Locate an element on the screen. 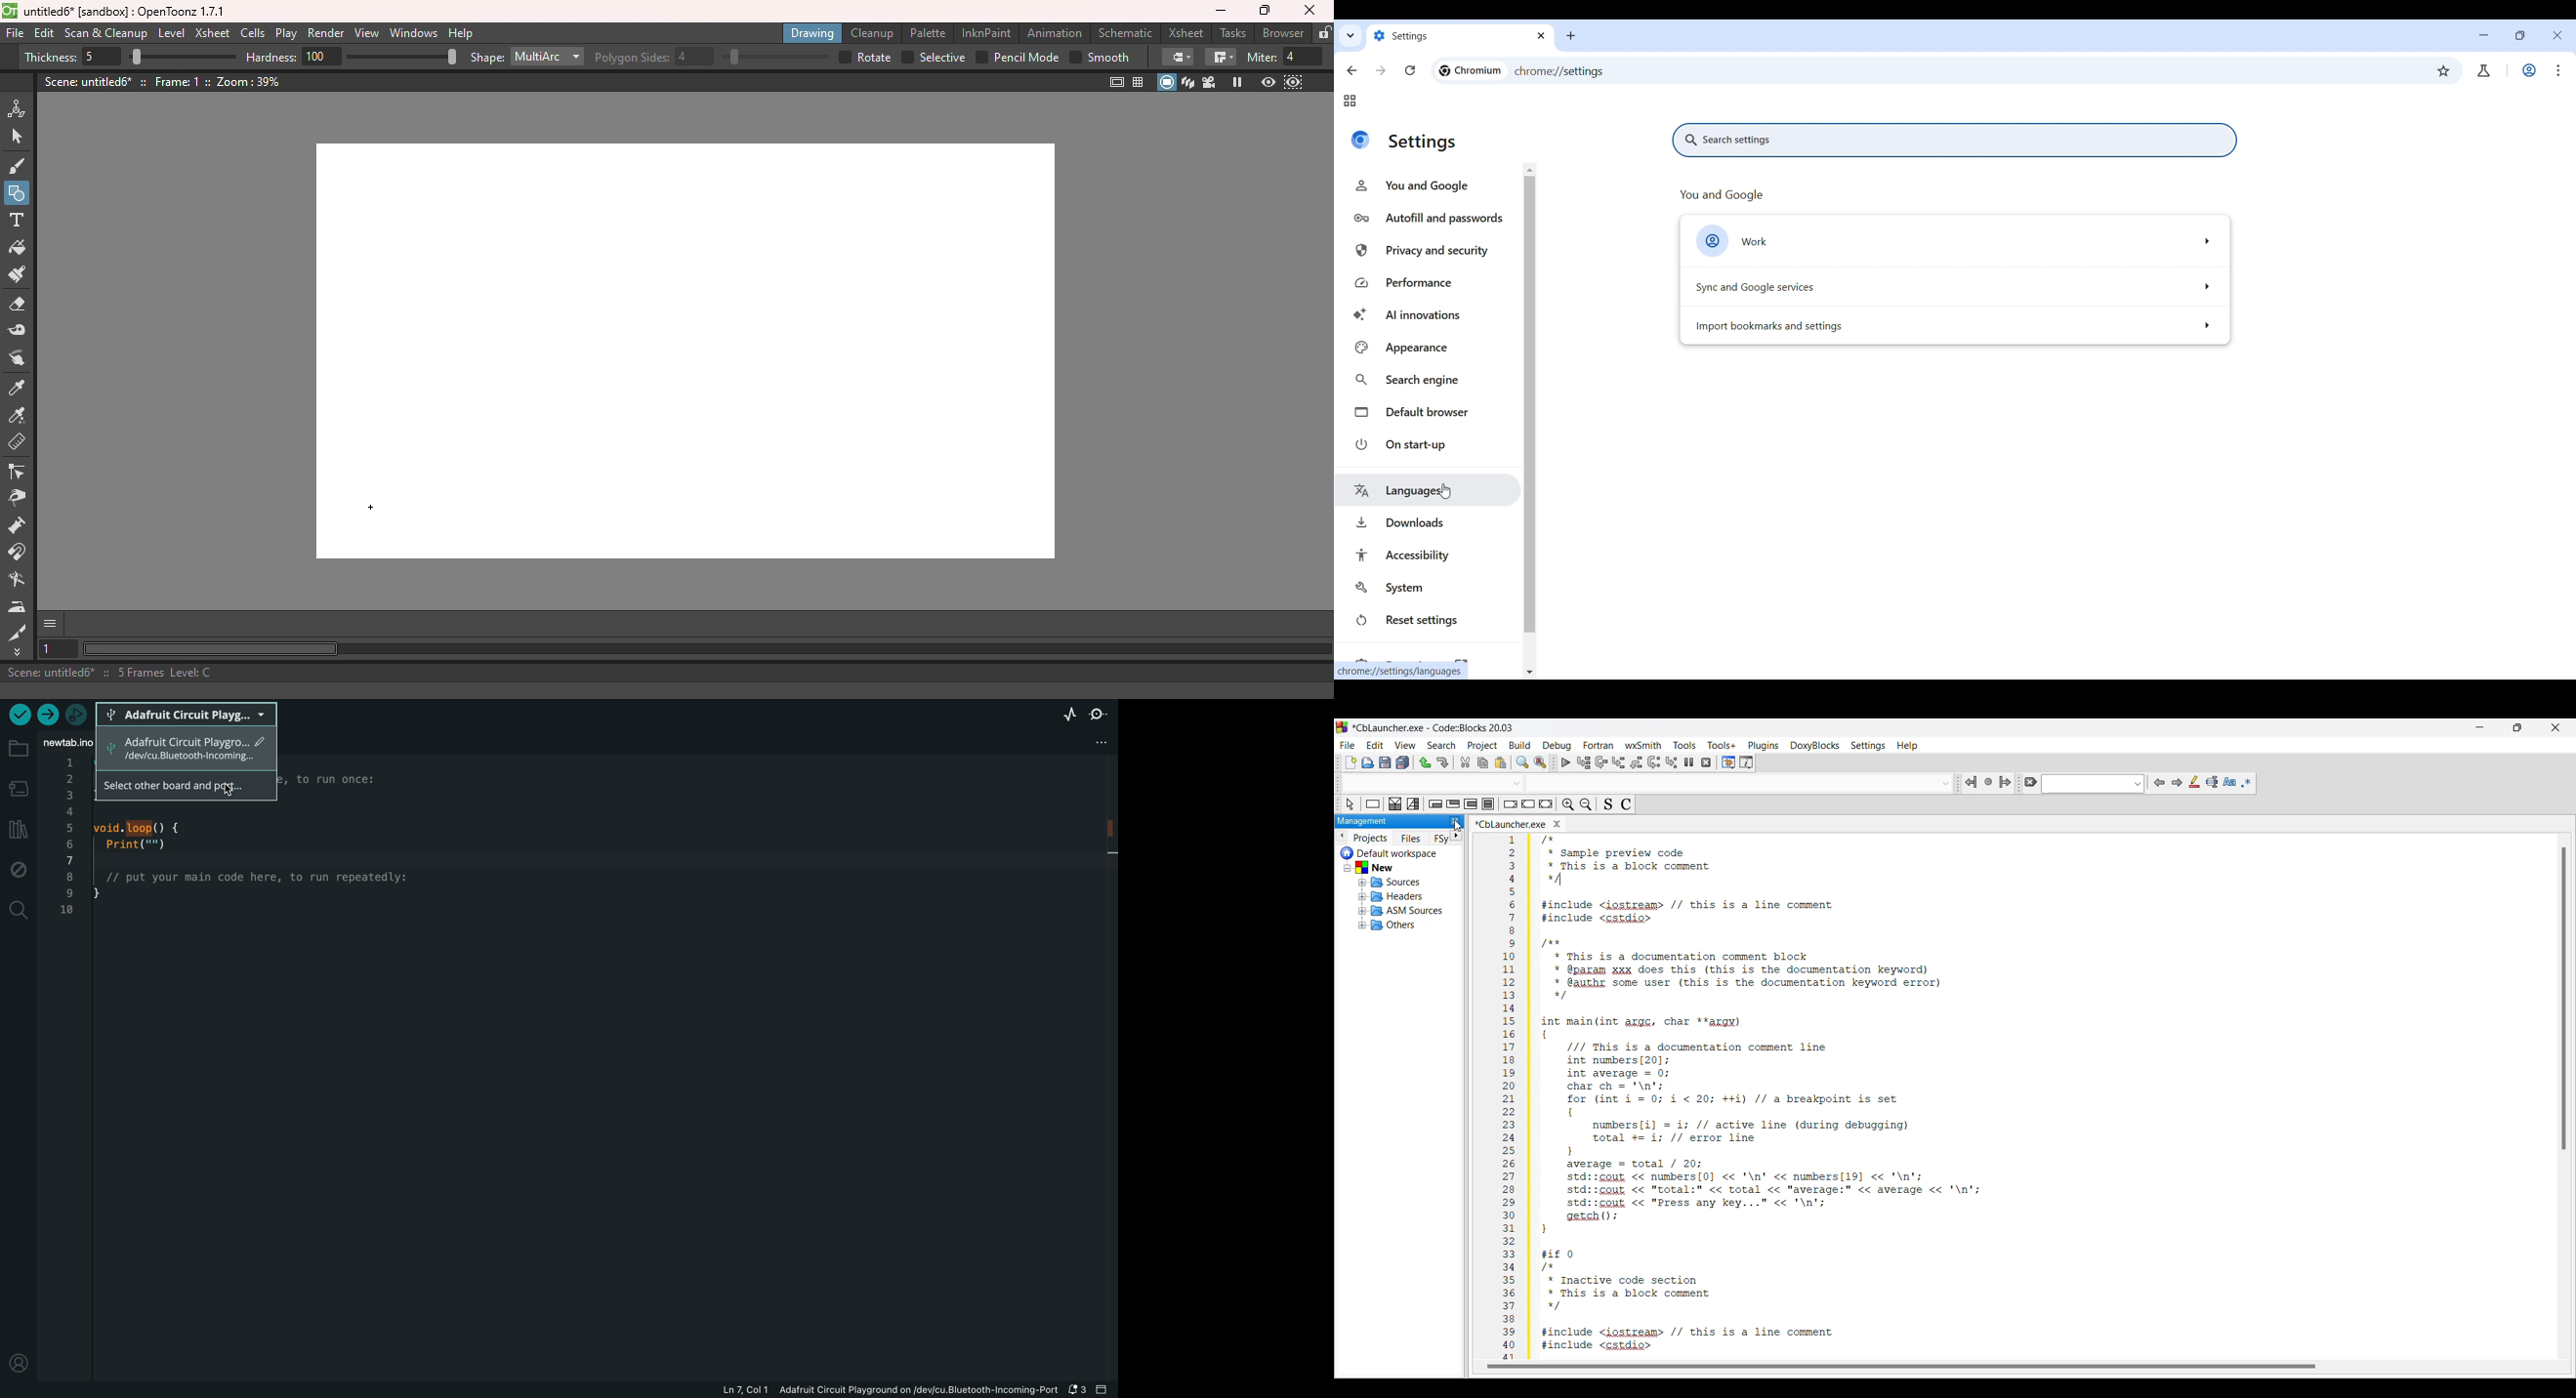 The width and height of the screenshot is (2576, 1400). Toggle comments is located at coordinates (1627, 804).